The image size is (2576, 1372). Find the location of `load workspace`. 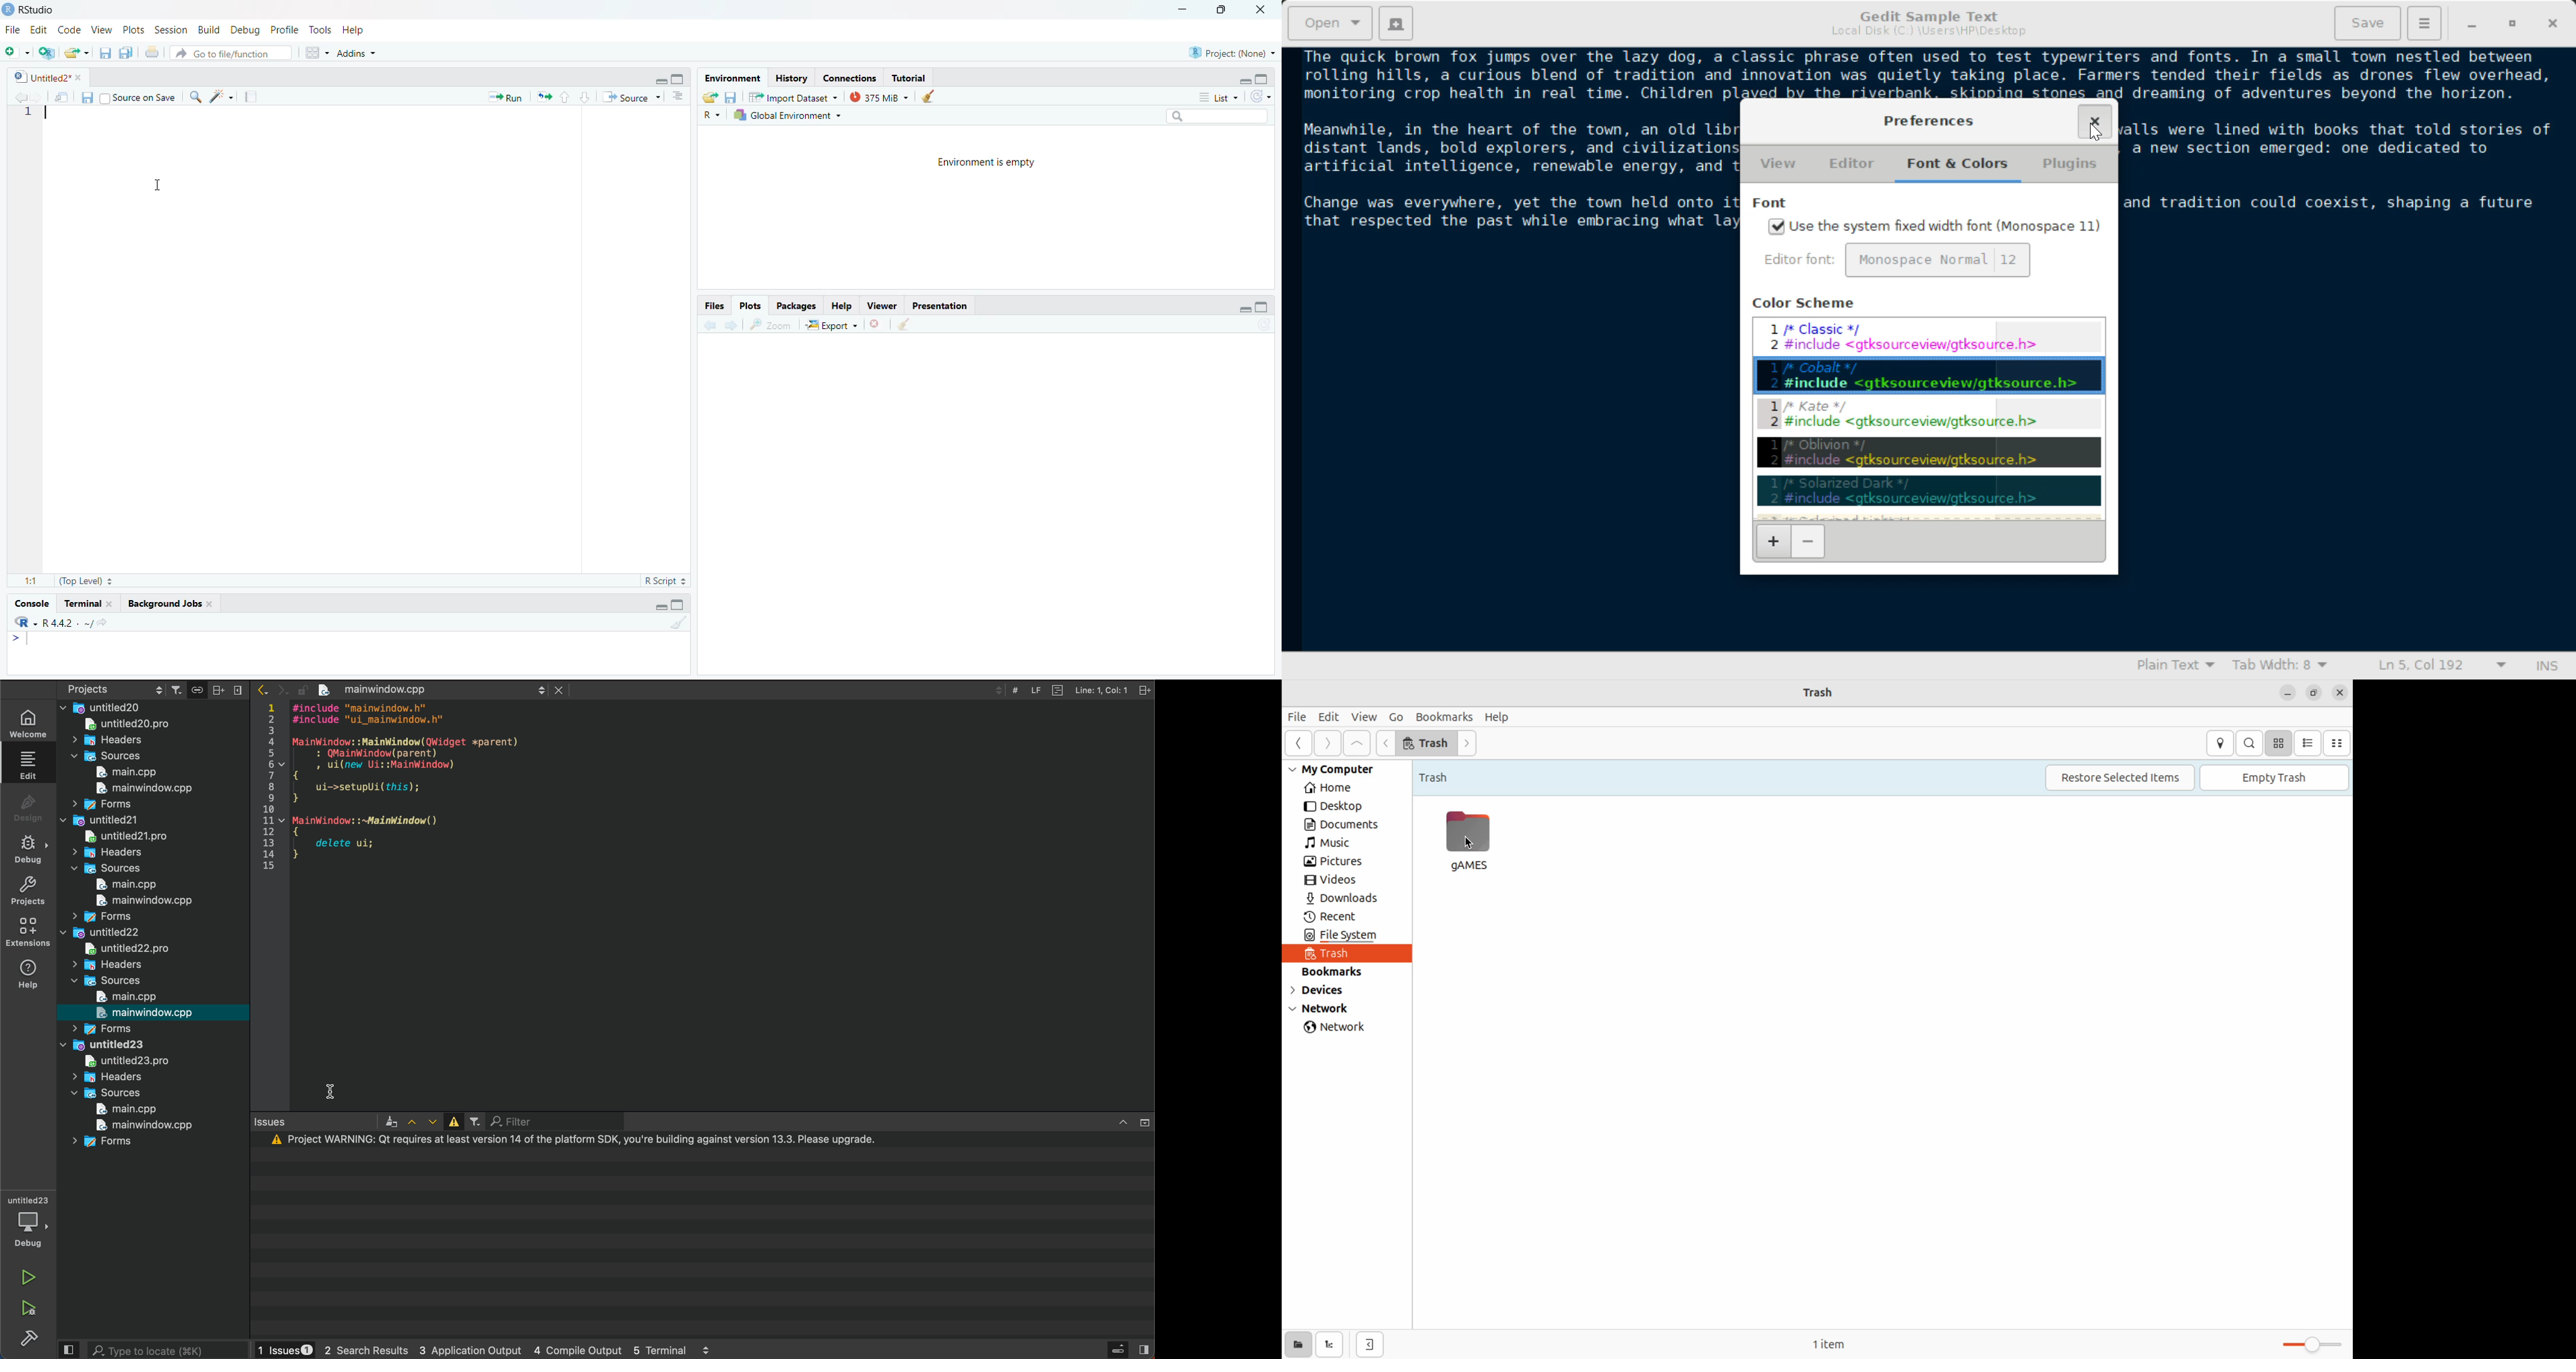

load workspace is located at coordinates (710, 97).